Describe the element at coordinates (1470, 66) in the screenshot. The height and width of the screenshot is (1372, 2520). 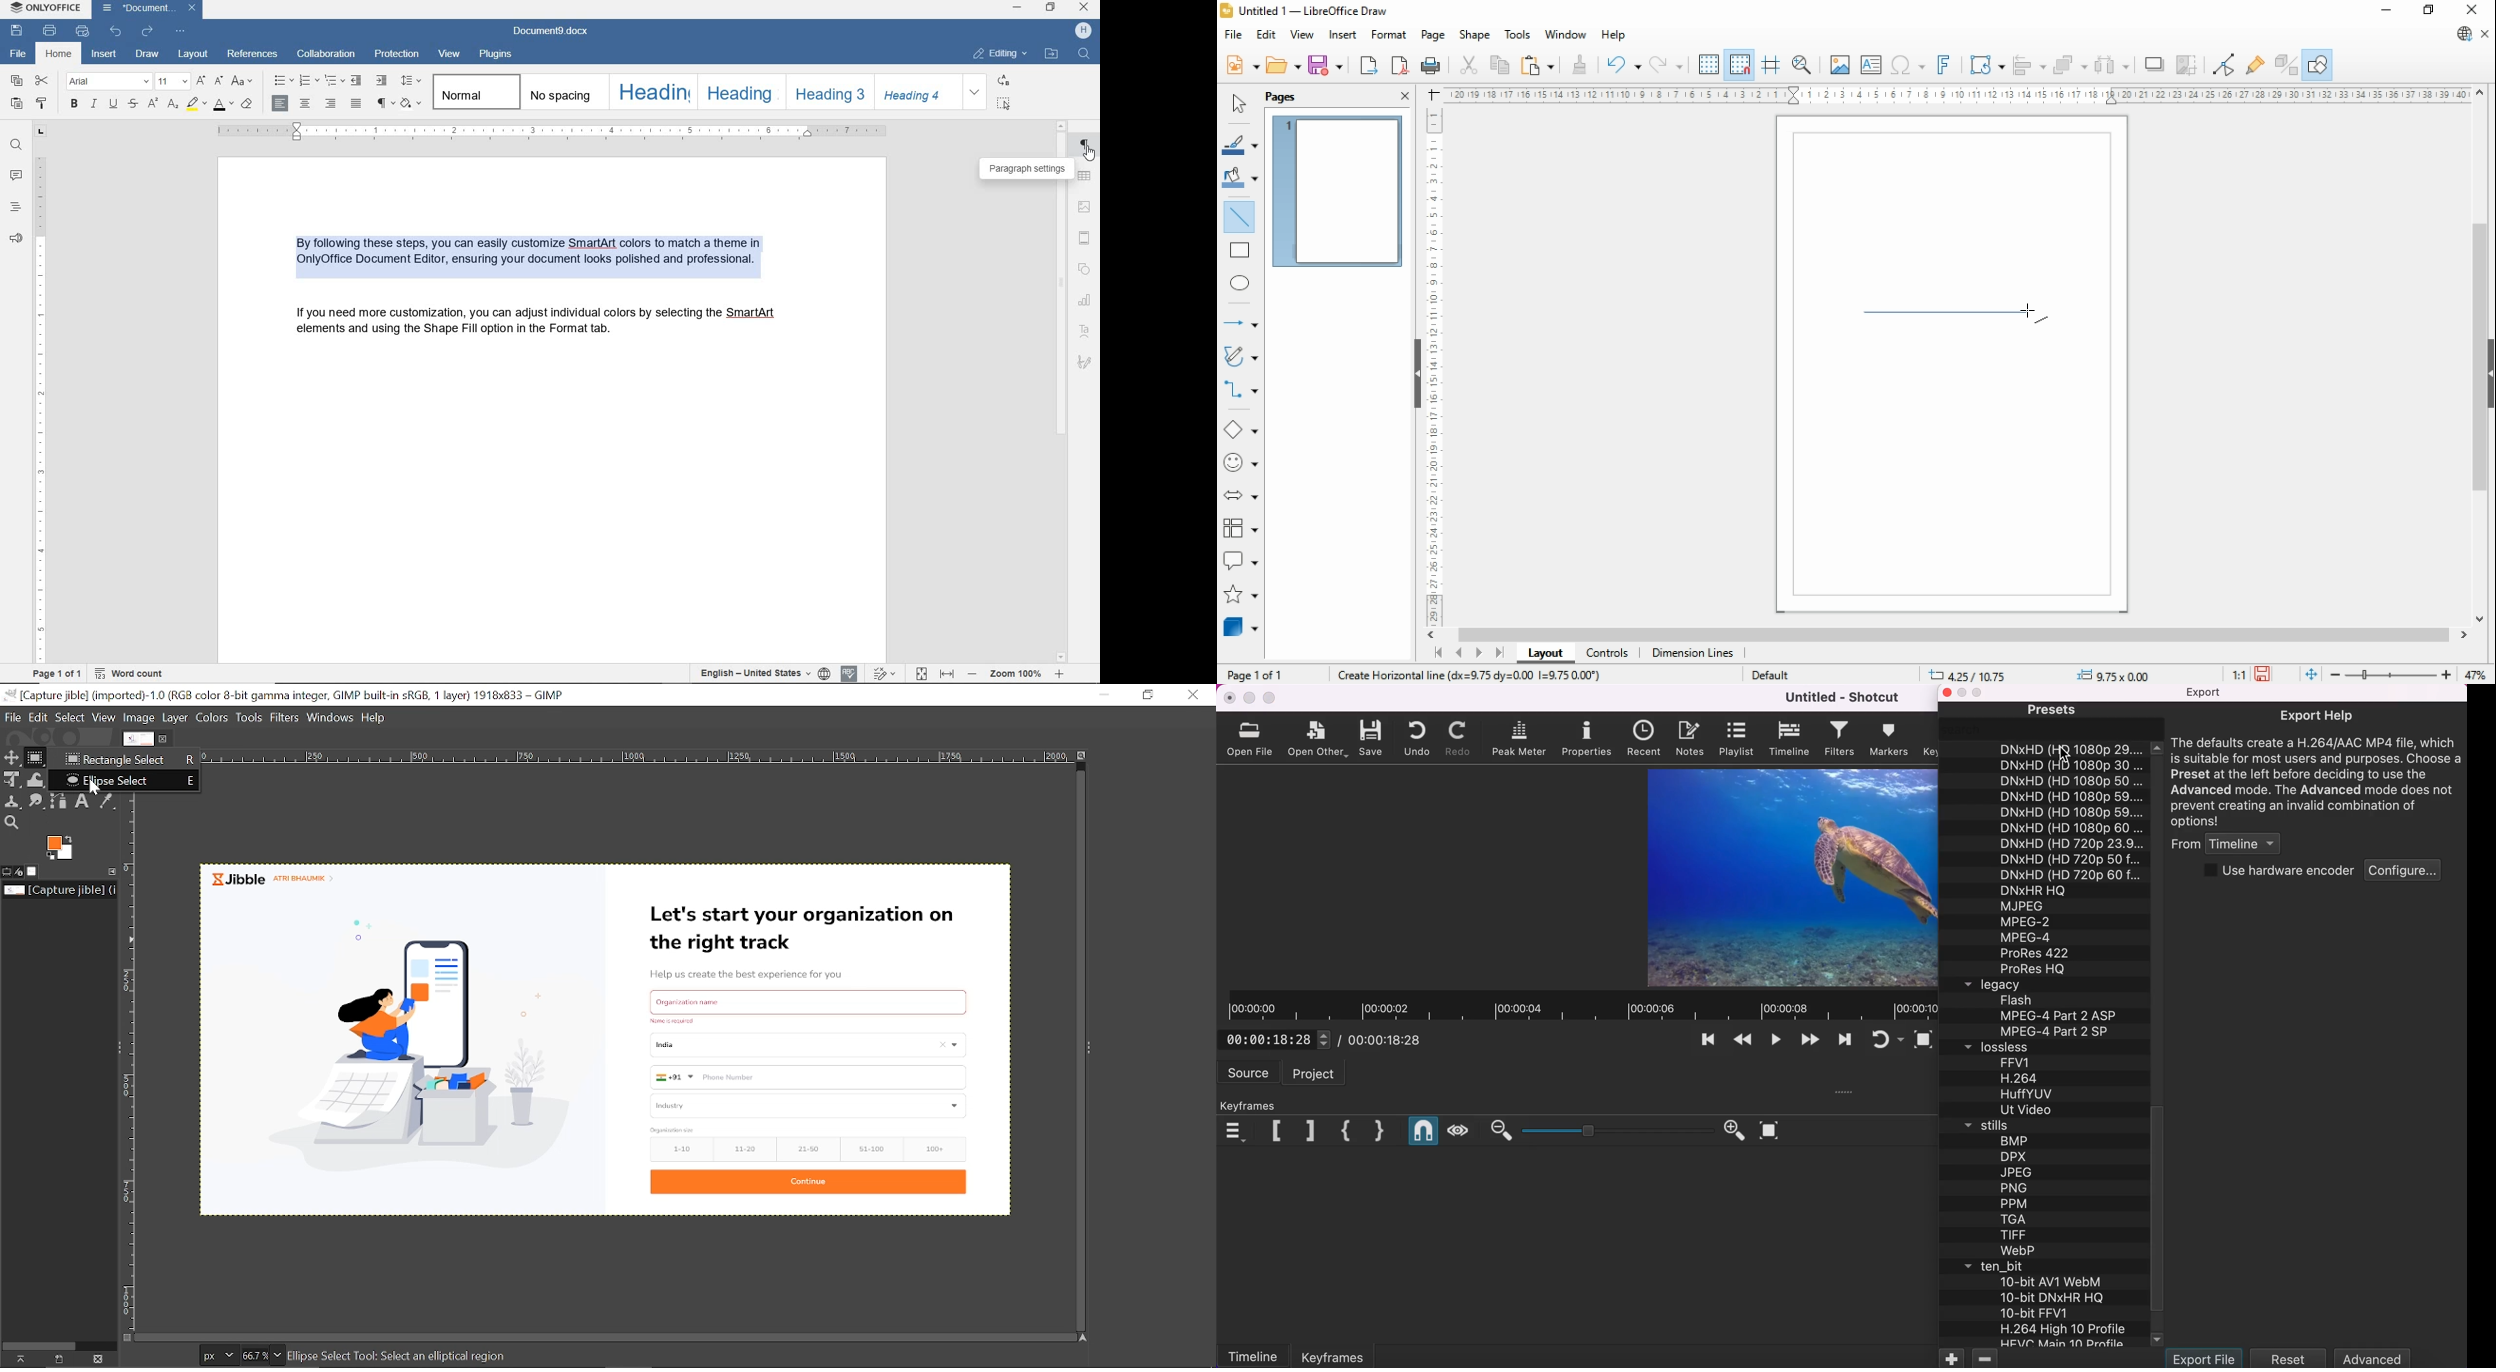
I see `cut` at that location.